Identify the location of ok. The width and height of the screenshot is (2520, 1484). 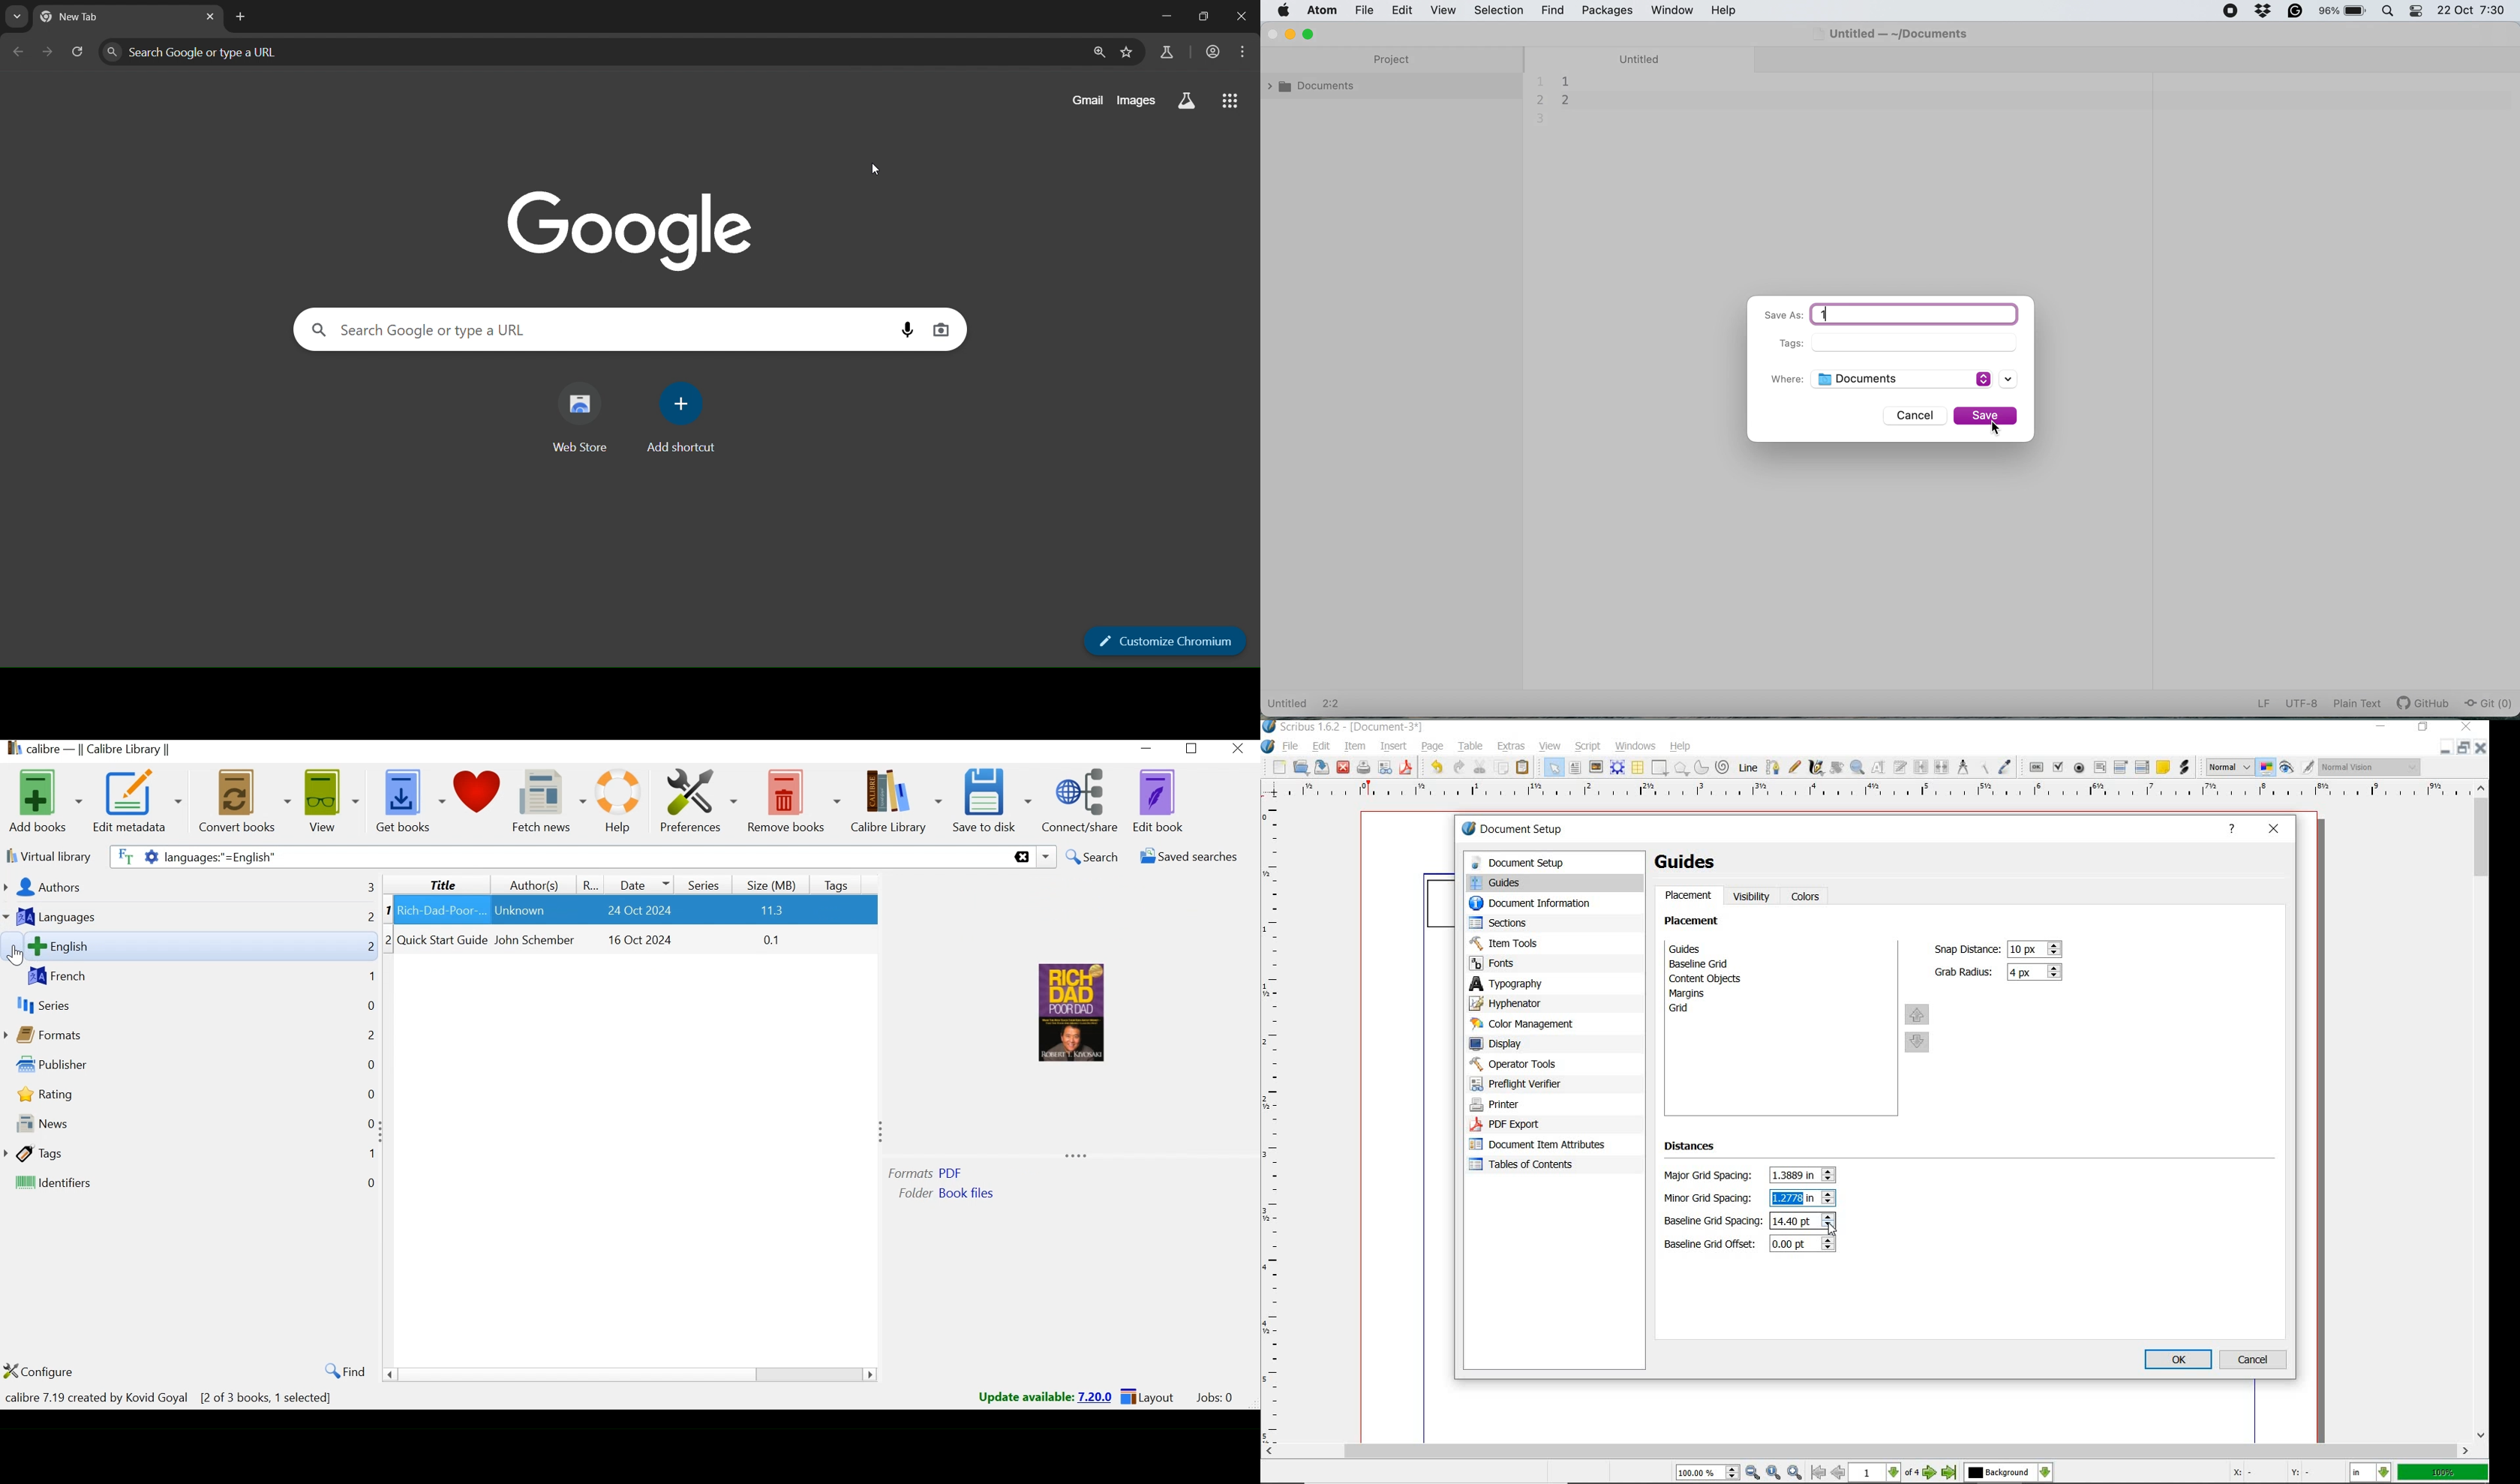
(2178, 1360).